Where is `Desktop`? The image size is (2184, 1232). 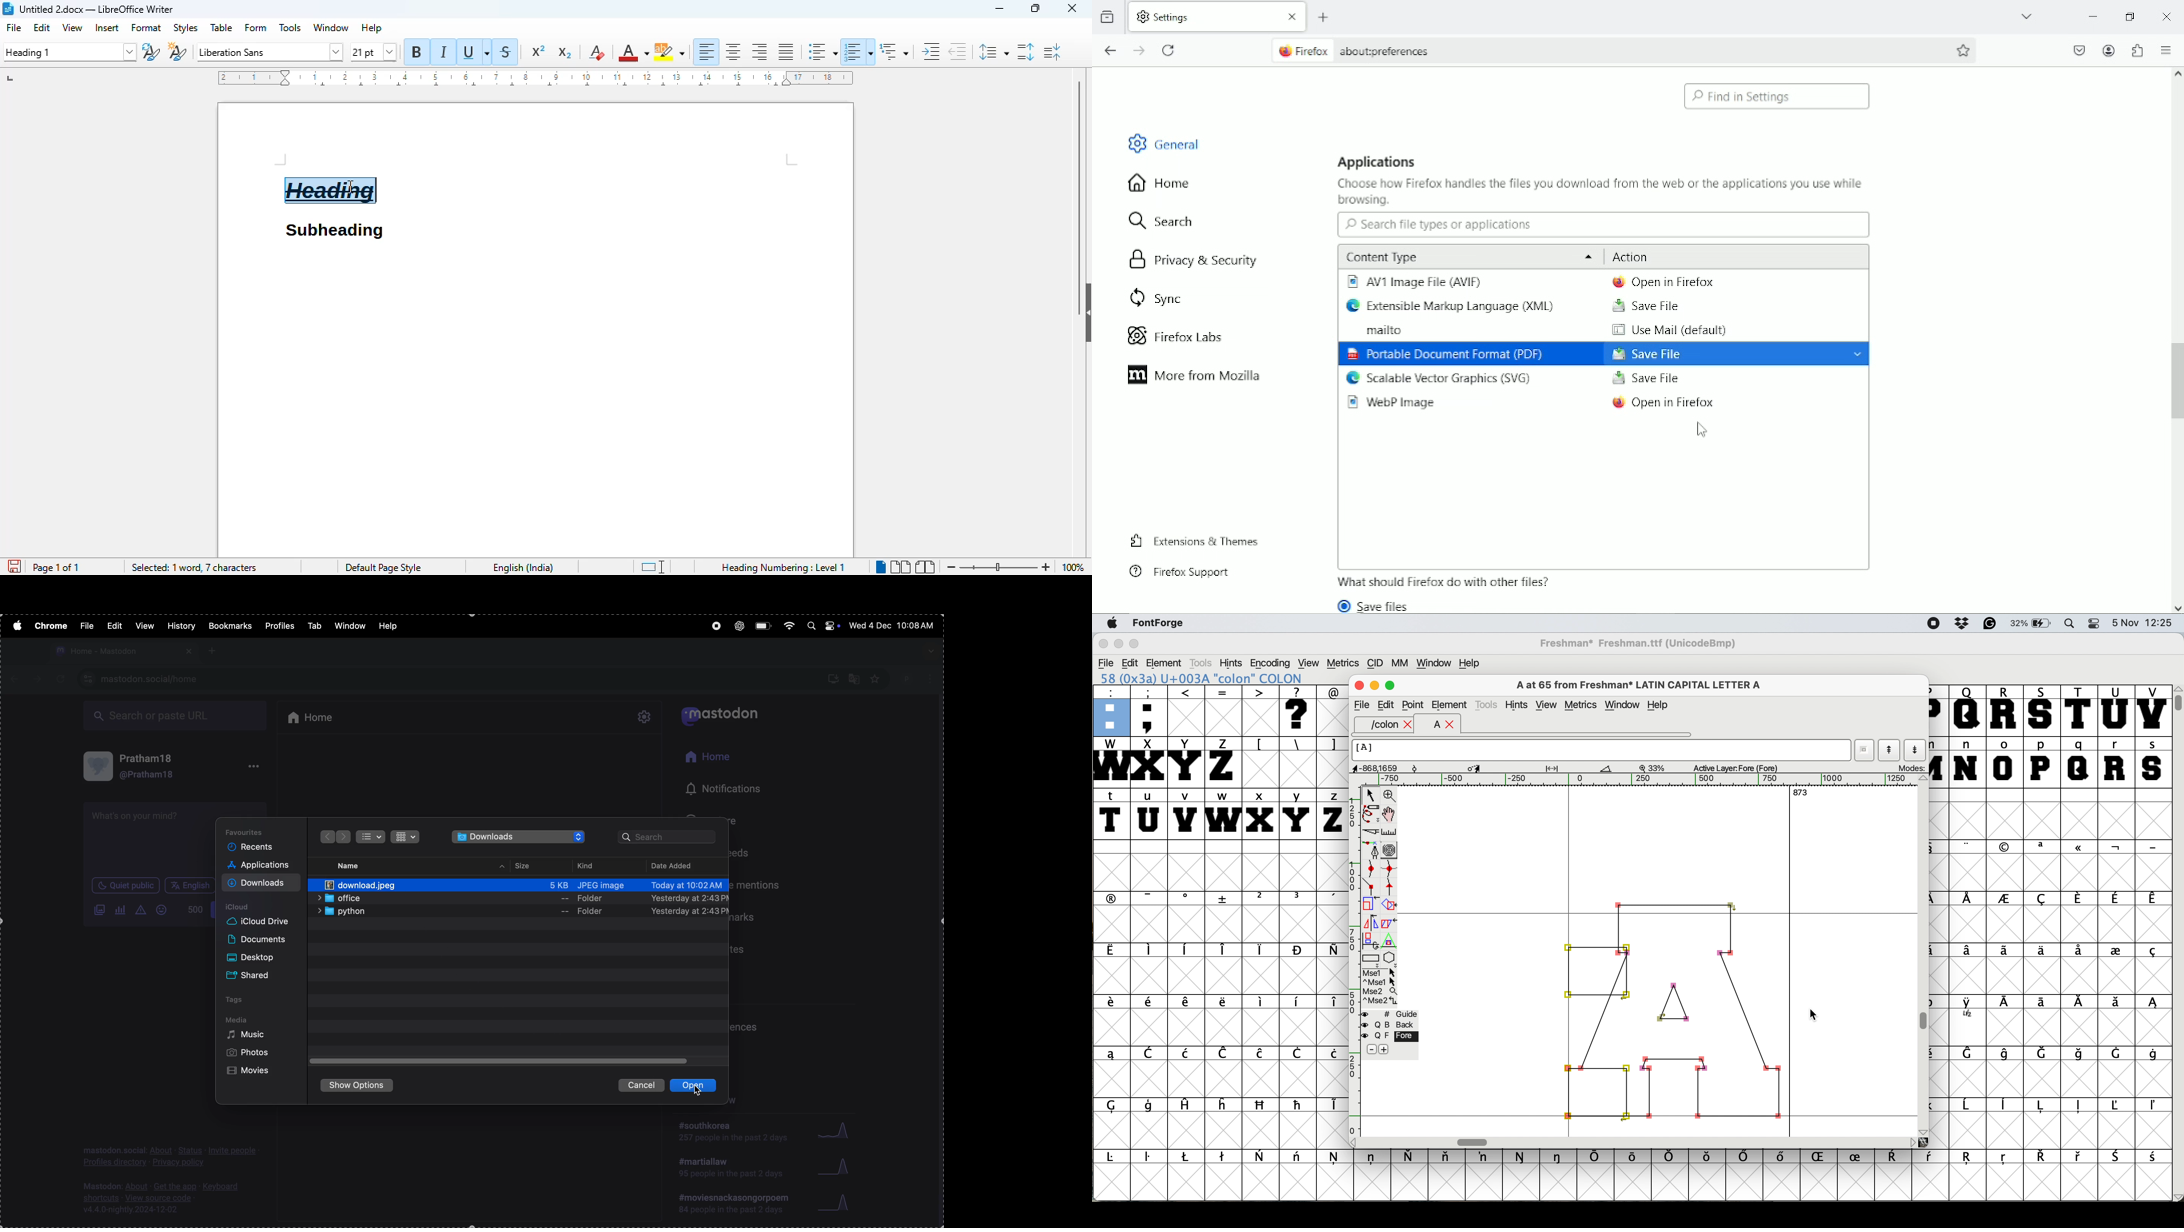 Desktop is located at coordinates (255, 956).